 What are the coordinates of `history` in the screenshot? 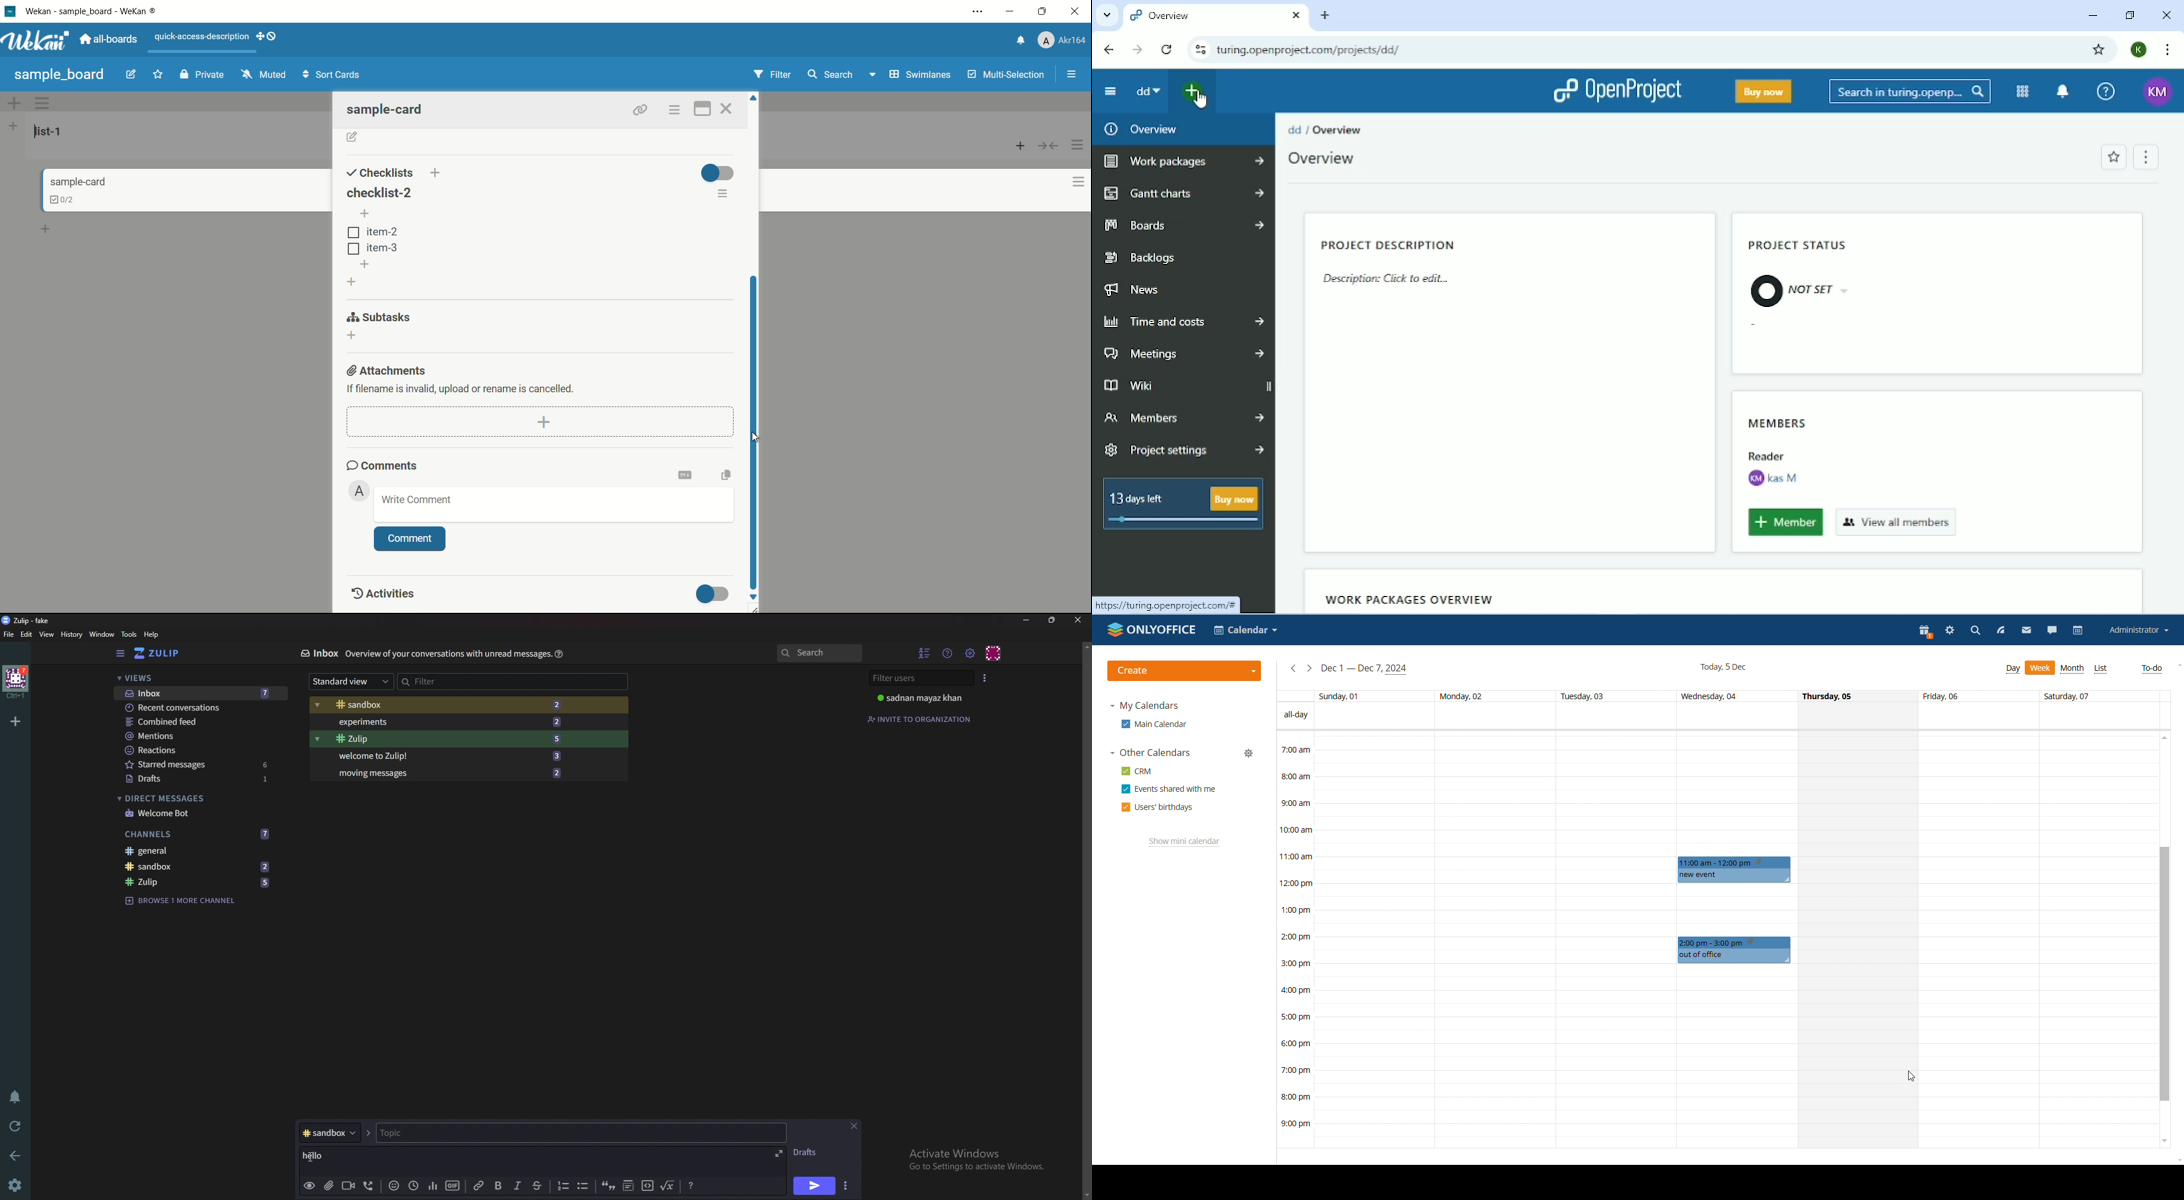 It's located at (72, 634).